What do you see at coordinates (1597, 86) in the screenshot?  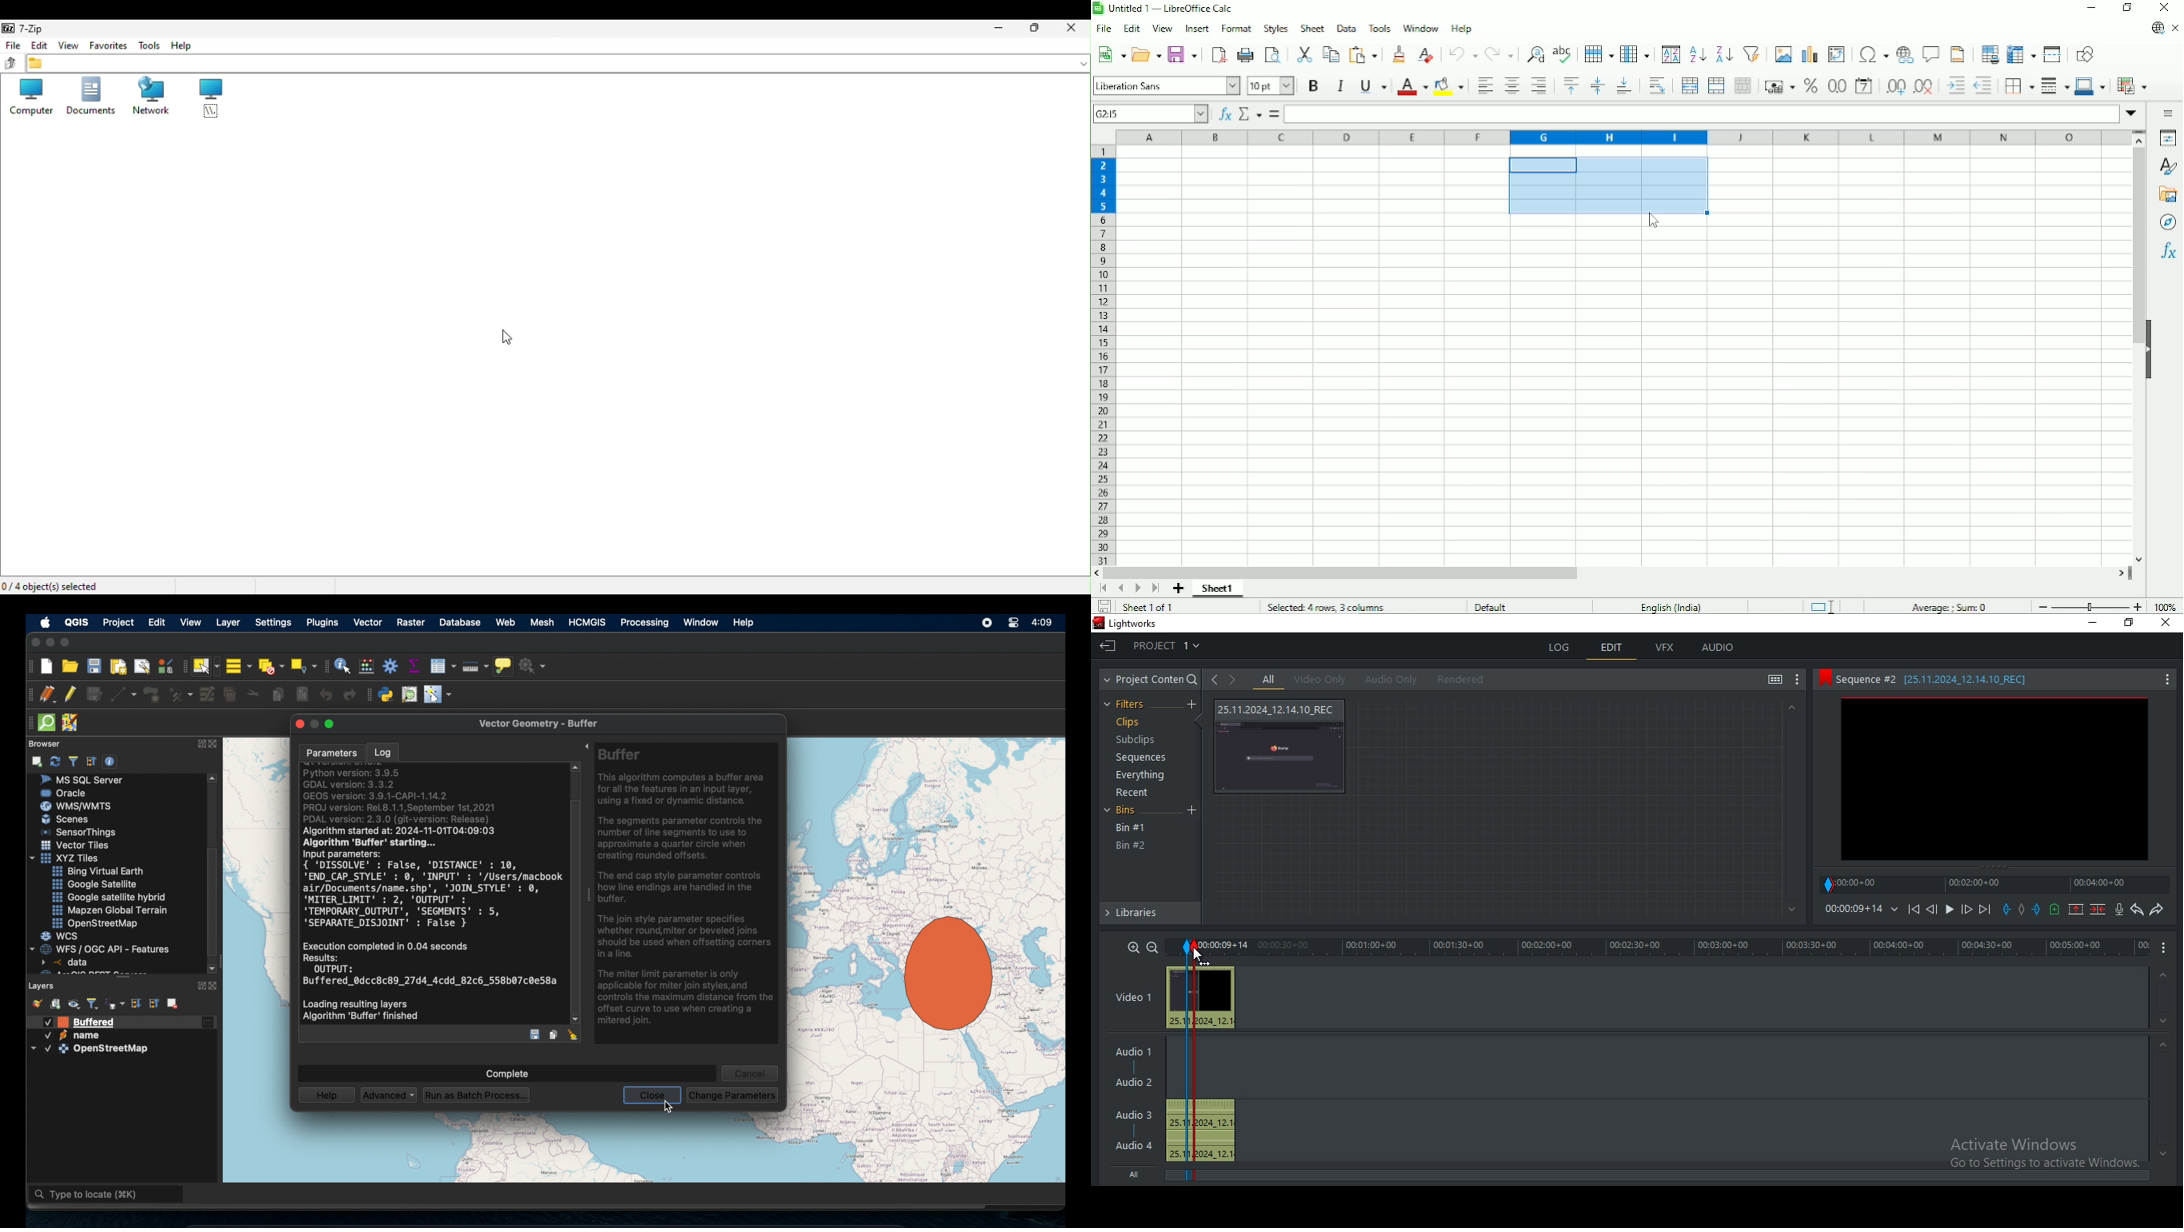 I see `Center vertically` at bounding box center [1597, 86].